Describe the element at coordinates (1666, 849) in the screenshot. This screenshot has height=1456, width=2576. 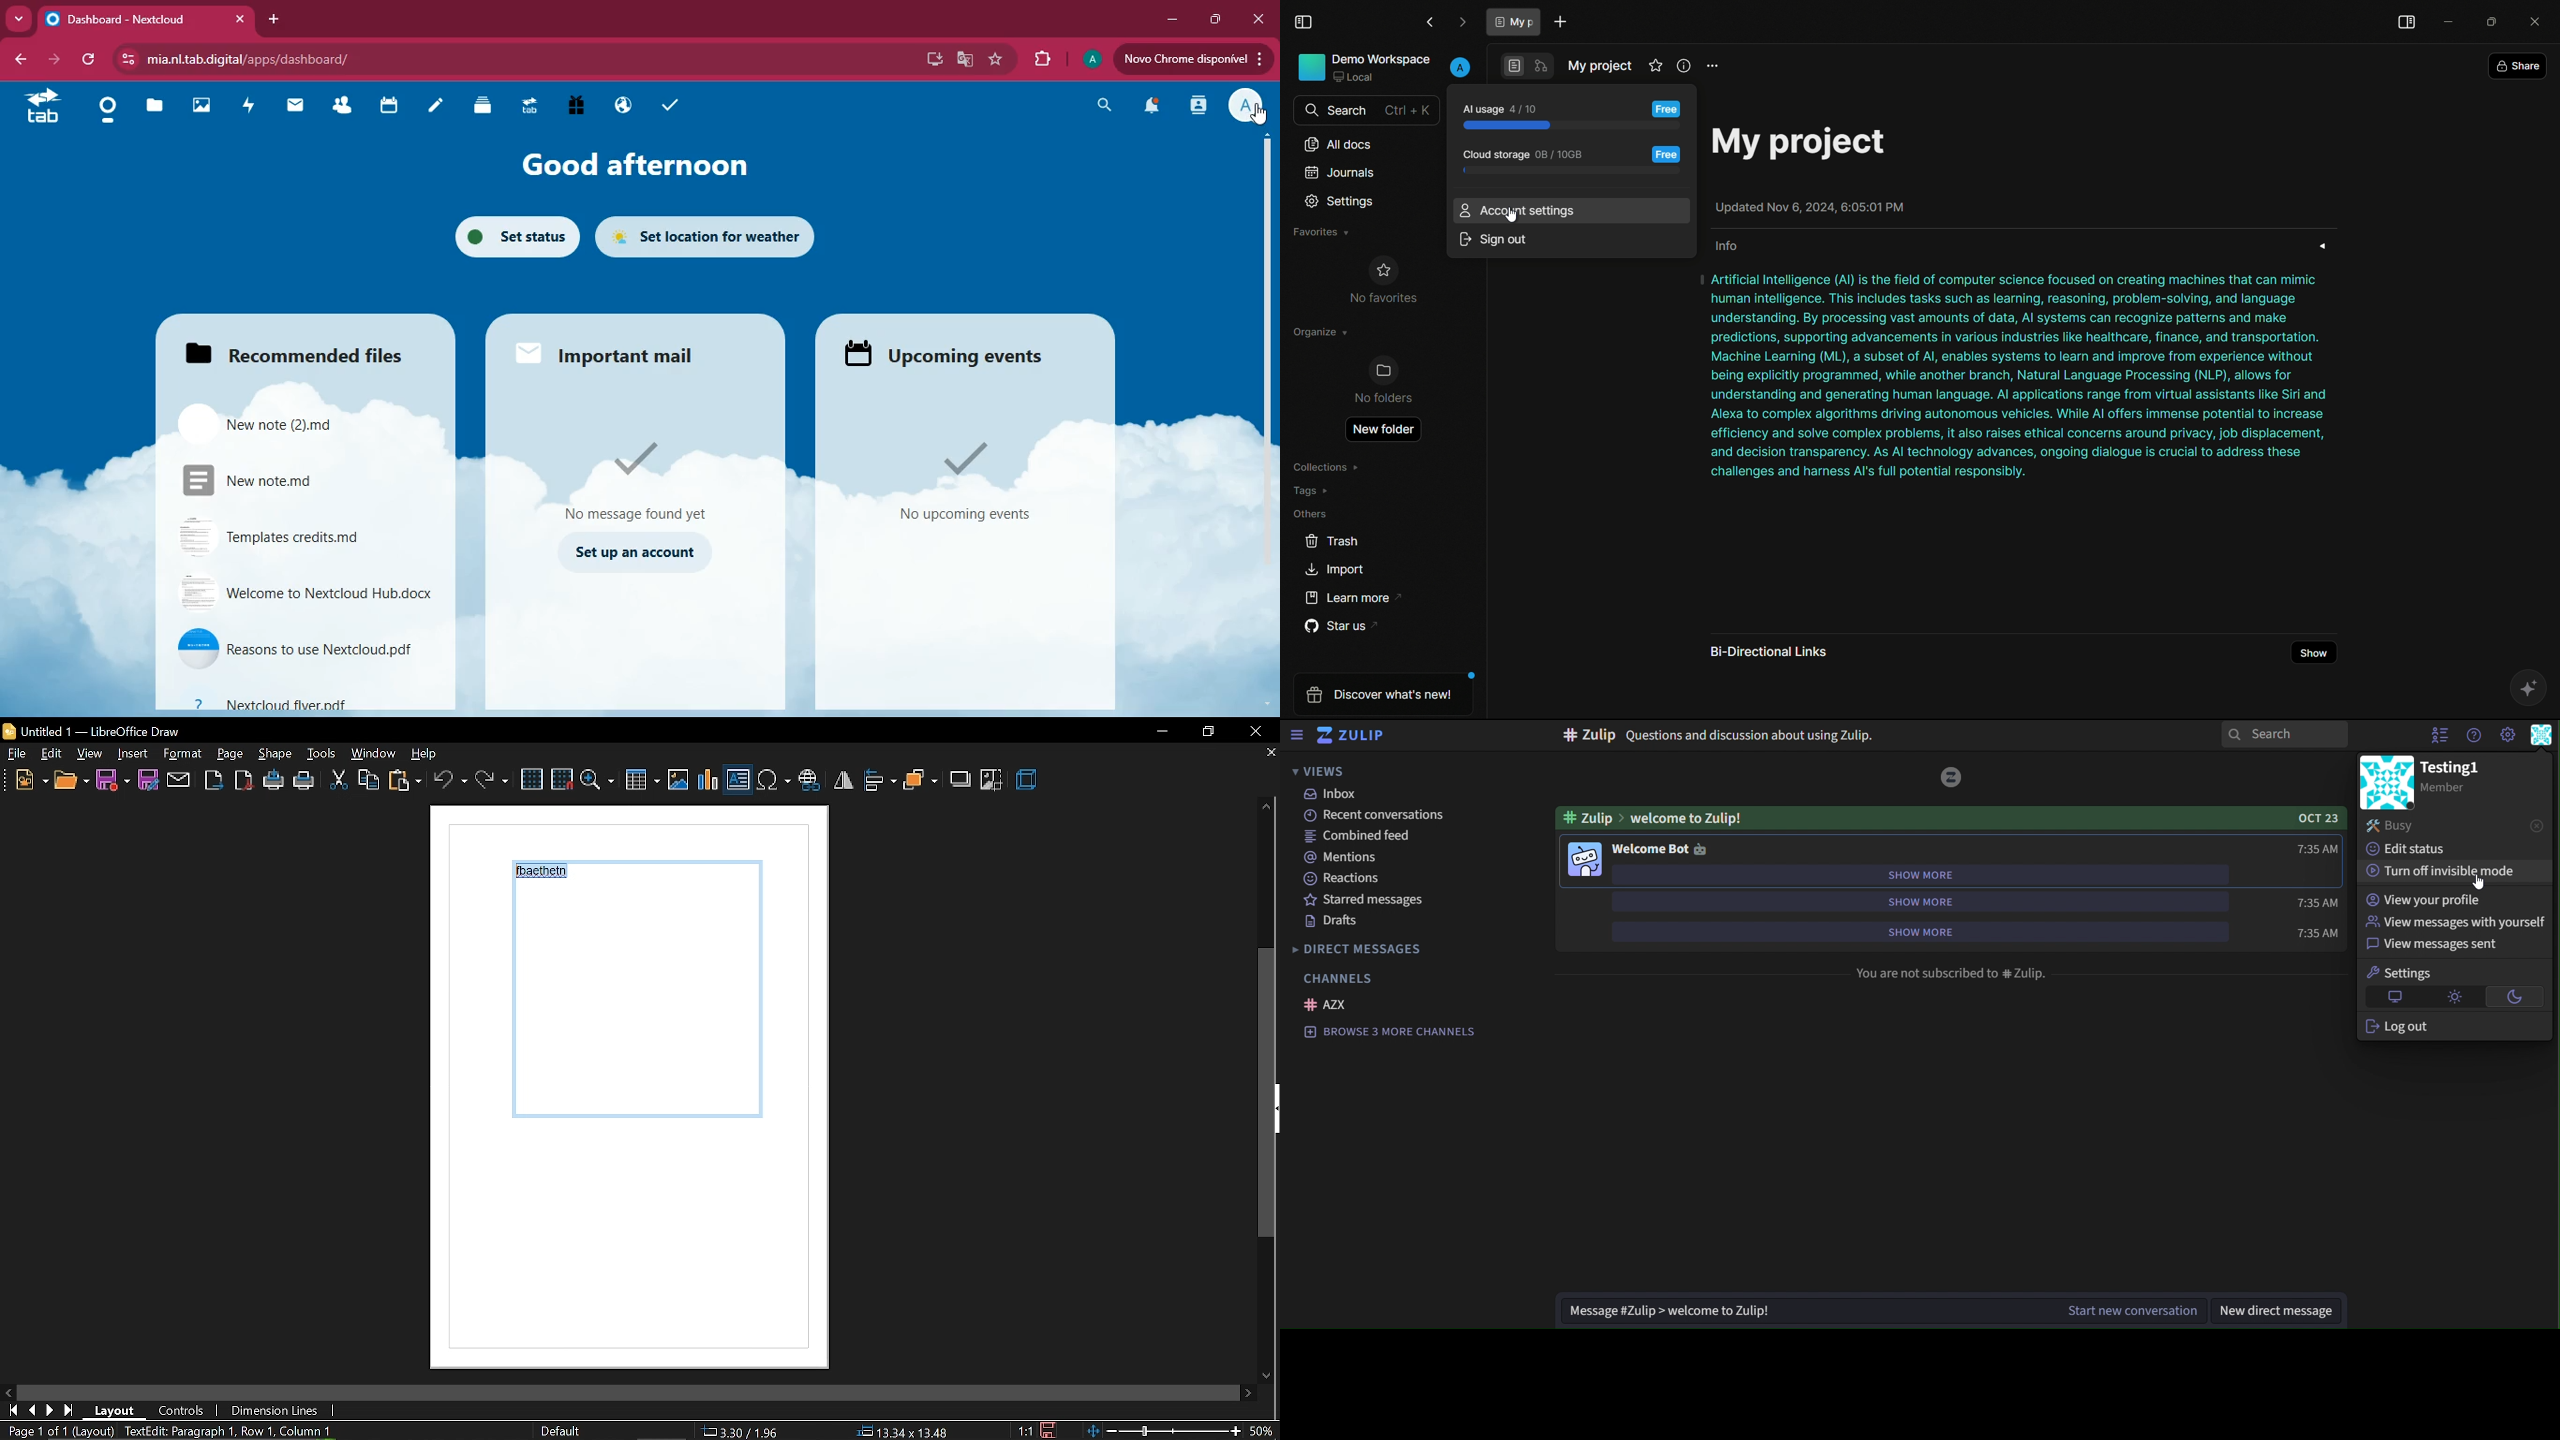
I see `welcome bot` at that location.